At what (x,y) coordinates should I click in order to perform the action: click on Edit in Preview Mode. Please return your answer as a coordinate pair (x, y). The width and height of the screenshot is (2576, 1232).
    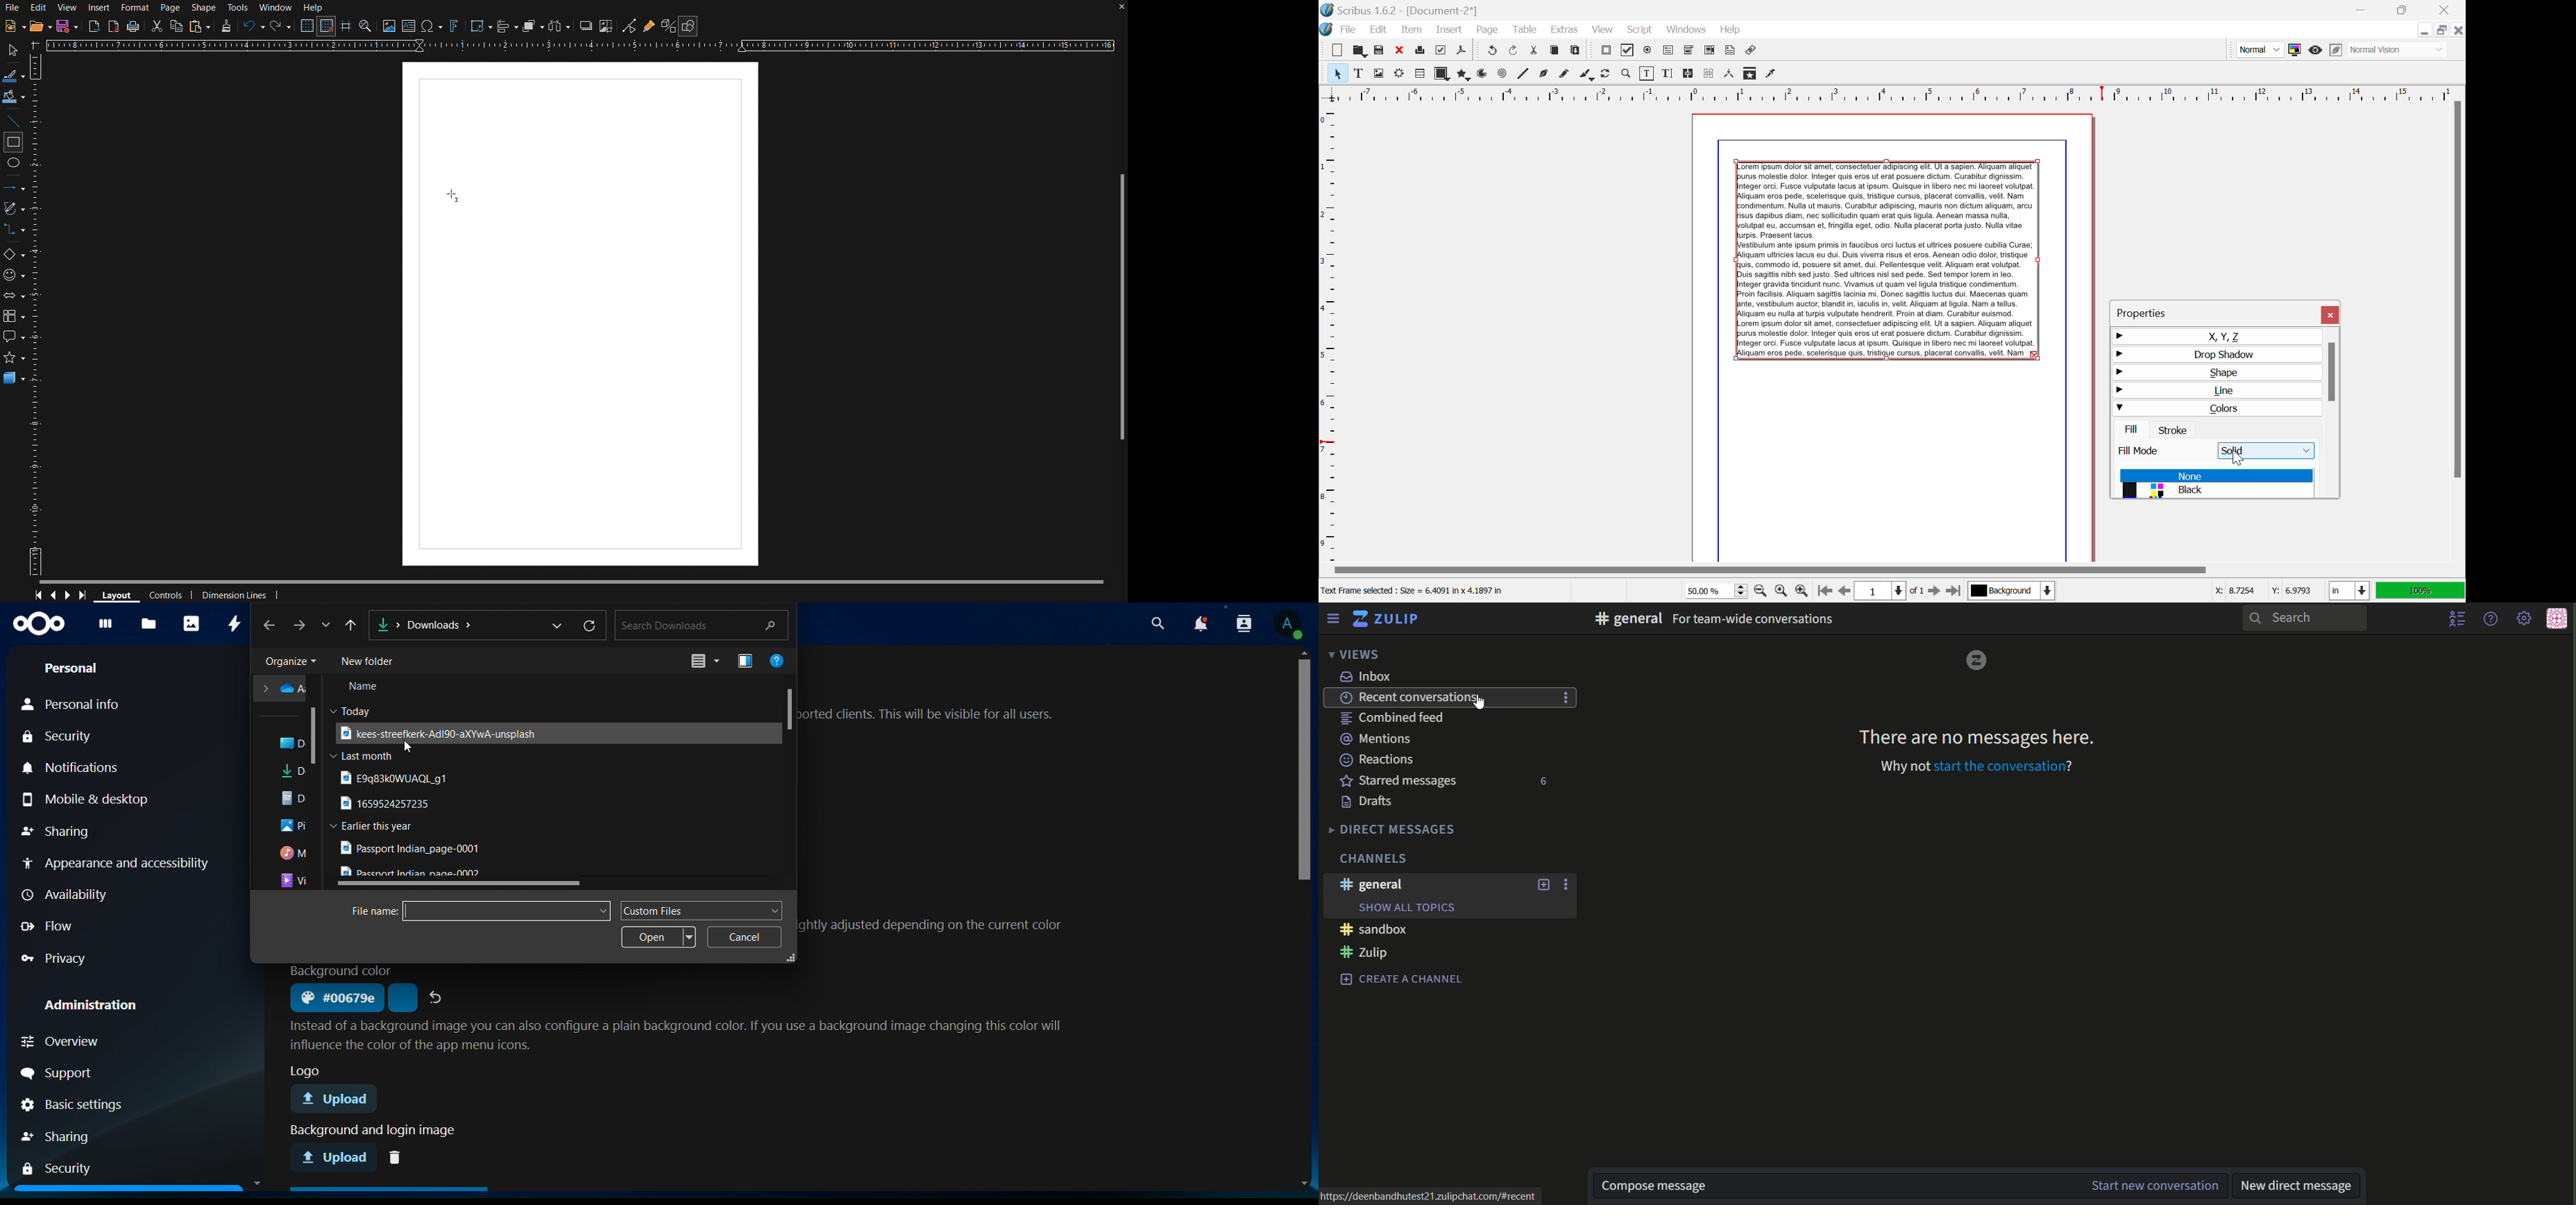
    Looking at the image, I should click on (2337, 50).